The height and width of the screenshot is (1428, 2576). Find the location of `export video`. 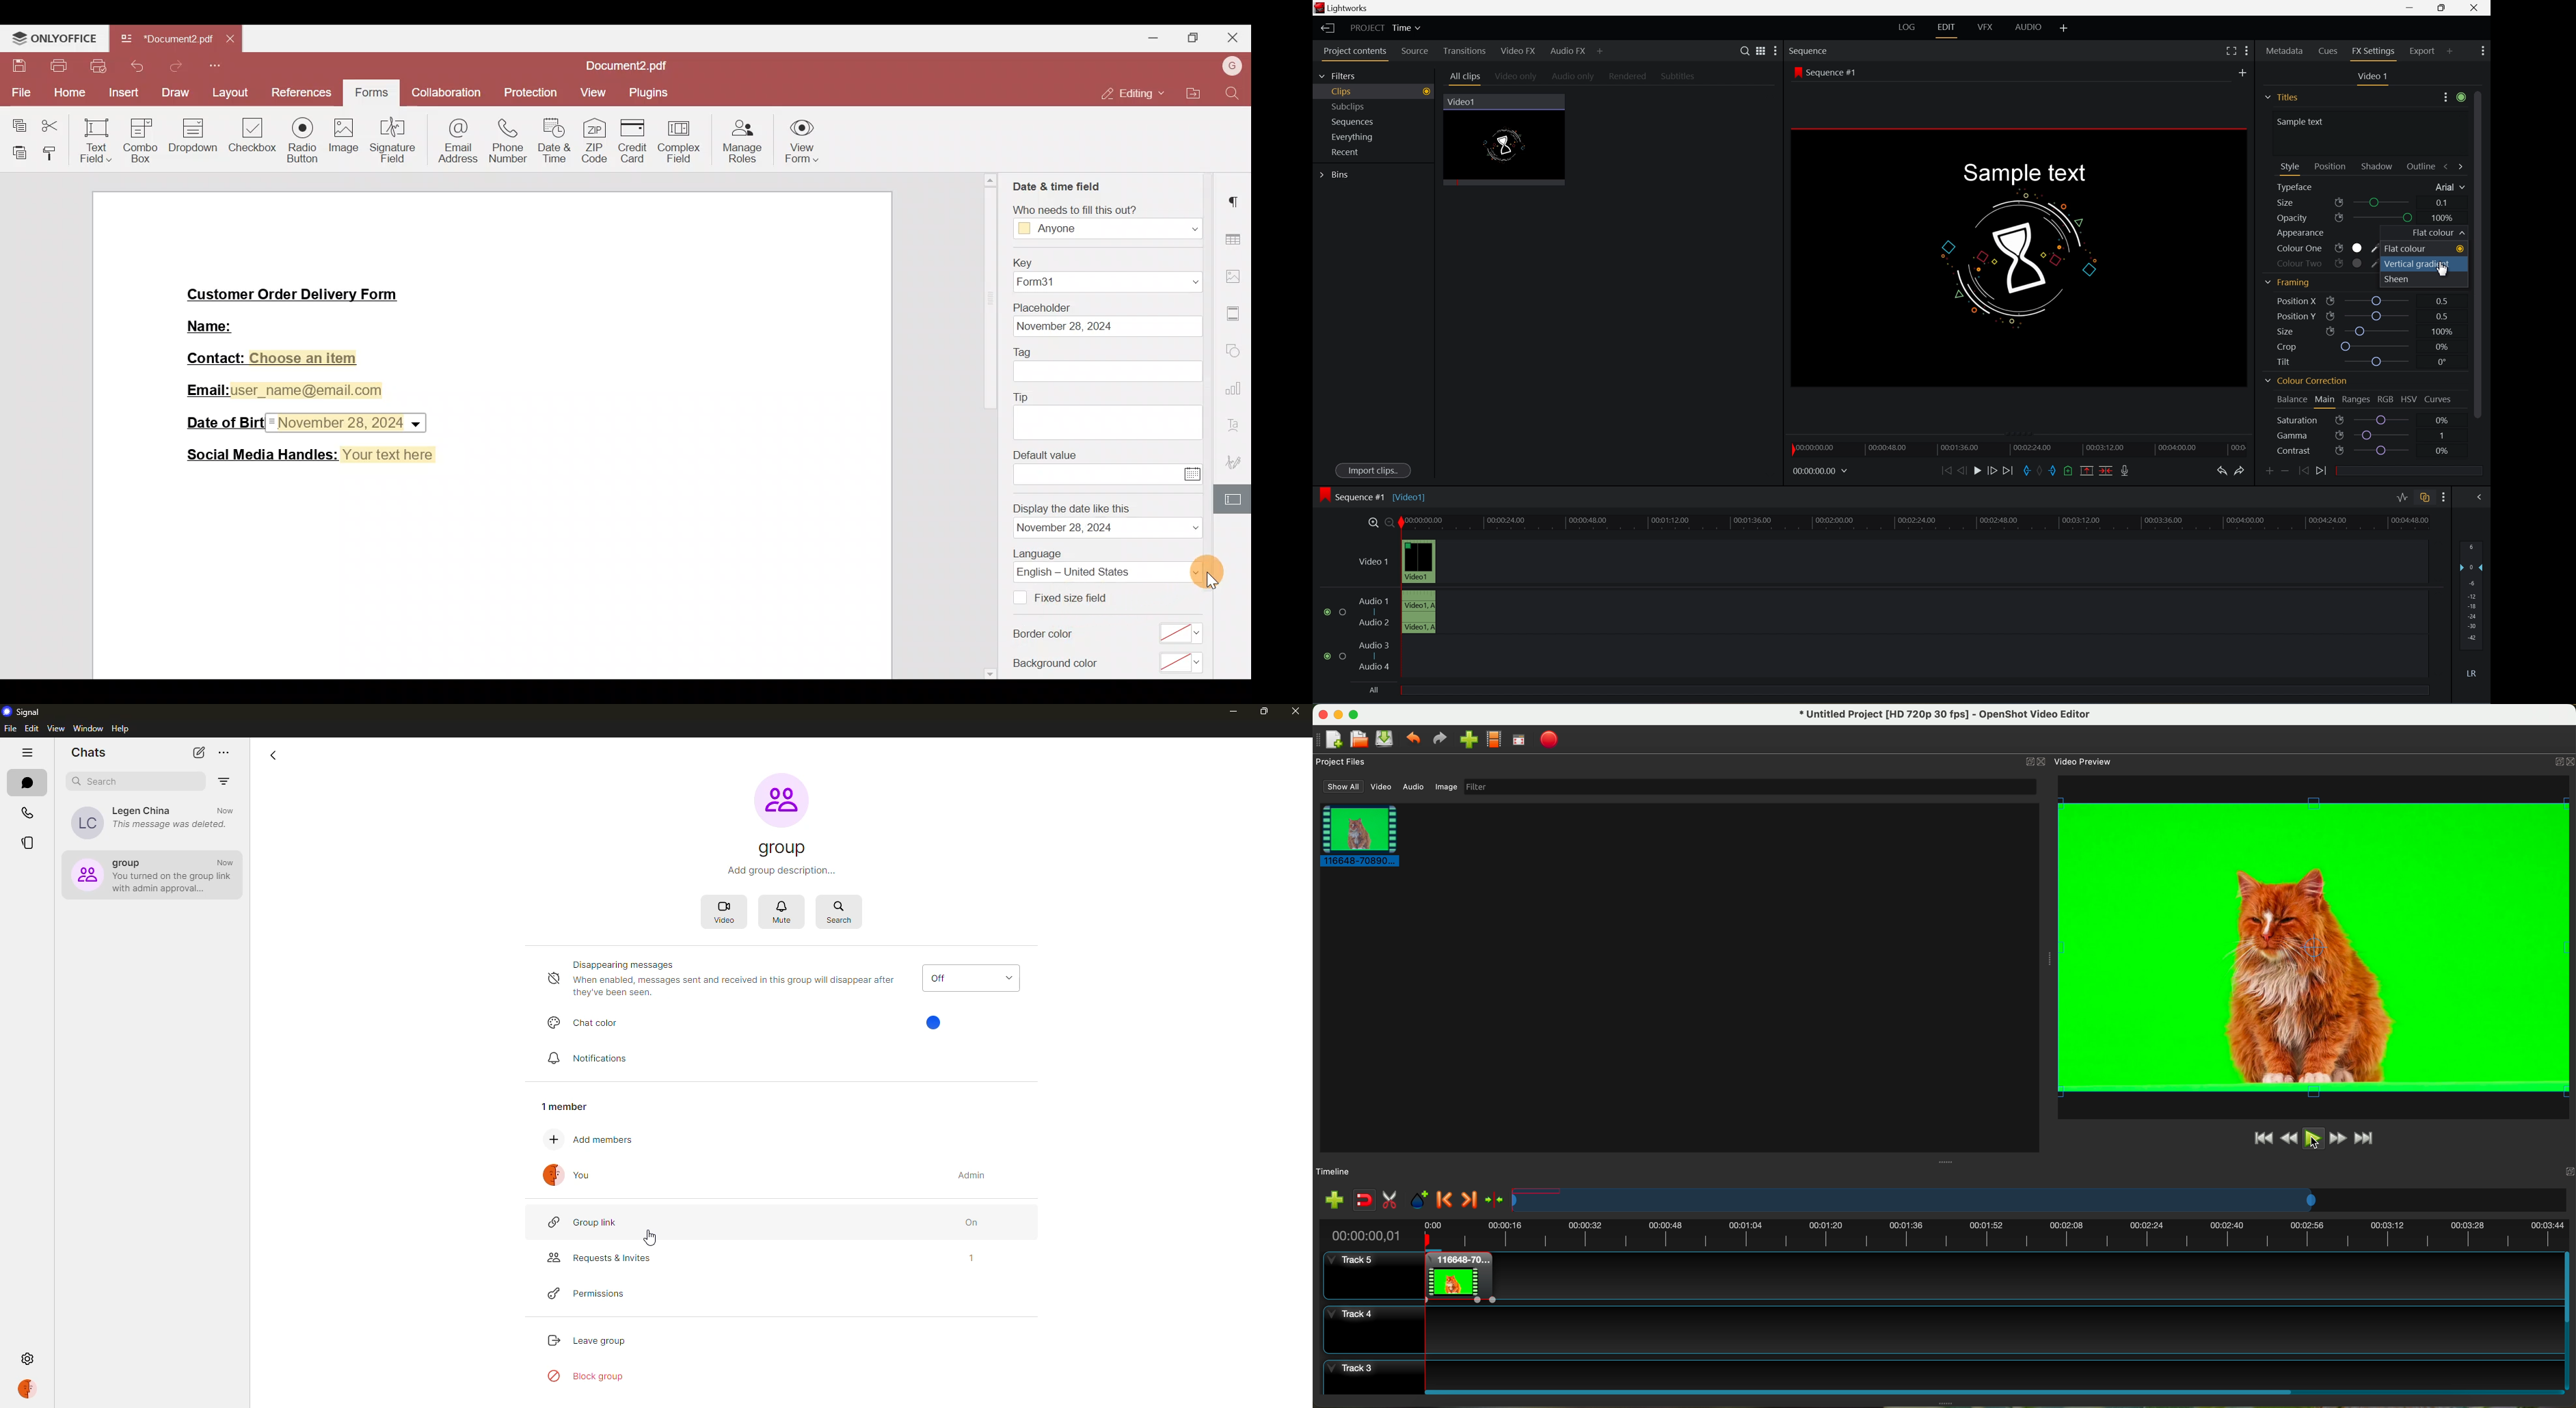

export video is located at coordinates (1549, 740).